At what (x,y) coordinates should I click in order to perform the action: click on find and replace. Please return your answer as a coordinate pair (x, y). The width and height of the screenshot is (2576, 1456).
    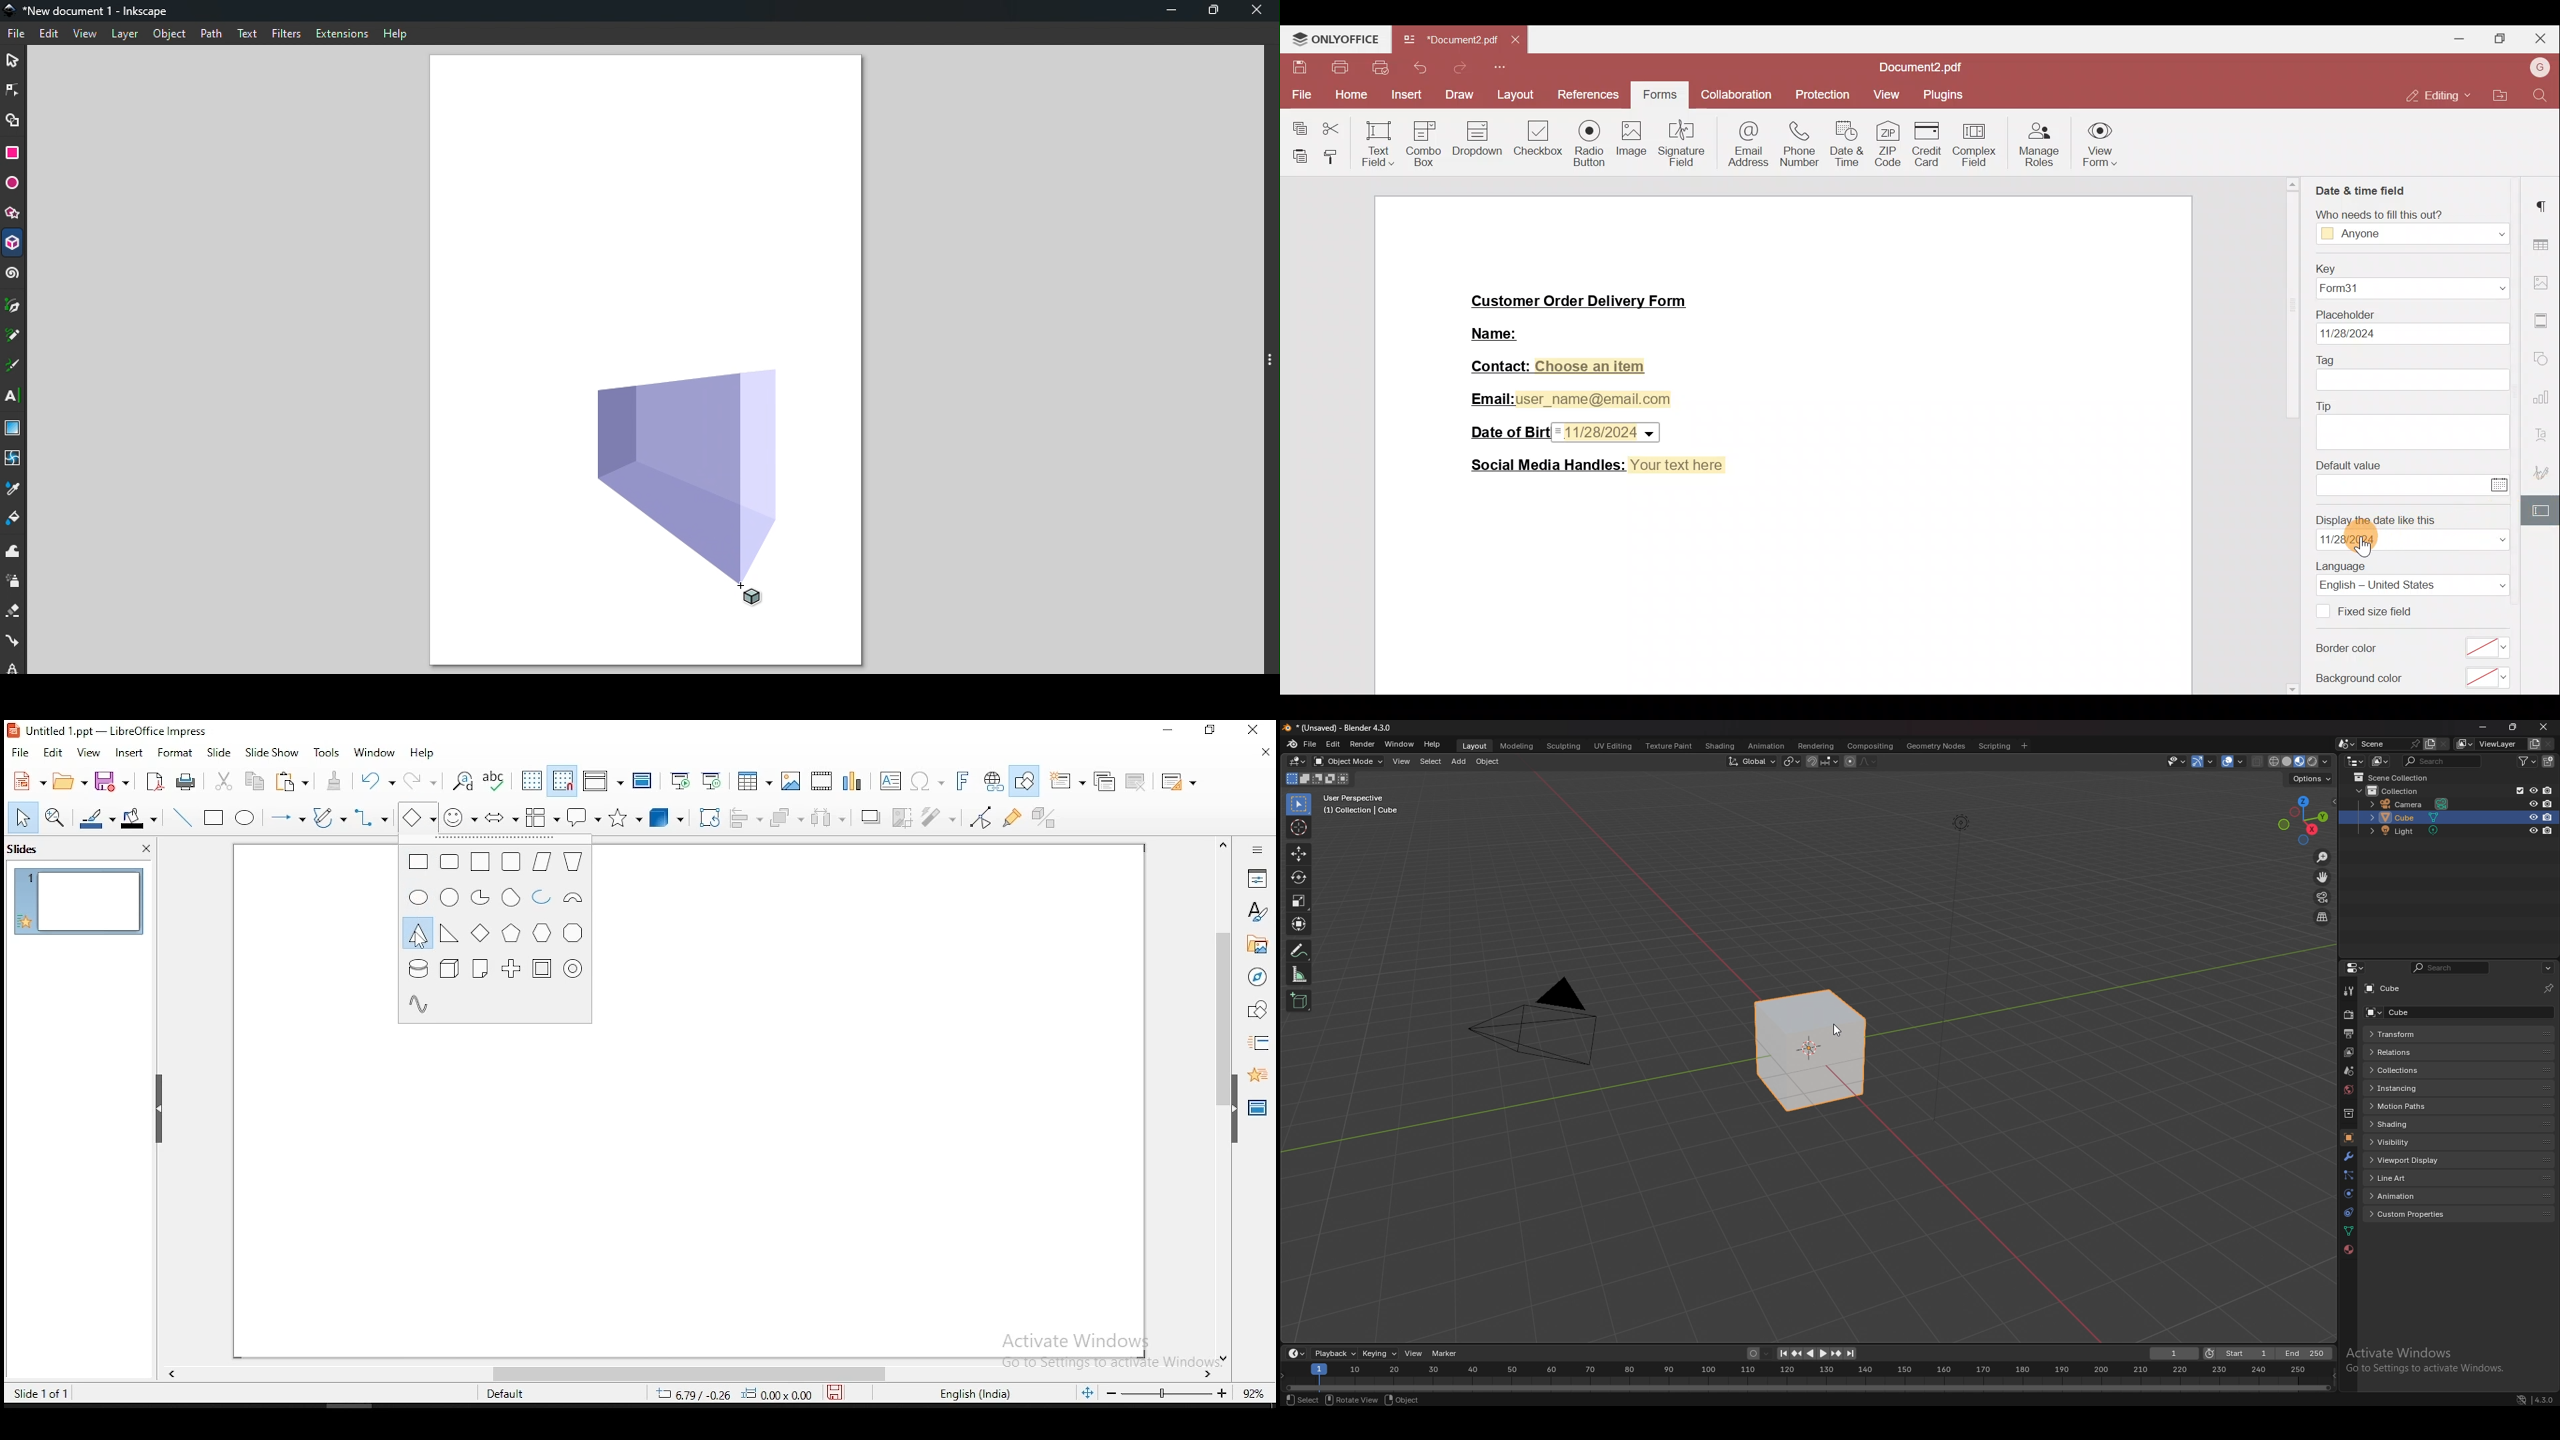
    Looking at the image, I should click on (464, 780).